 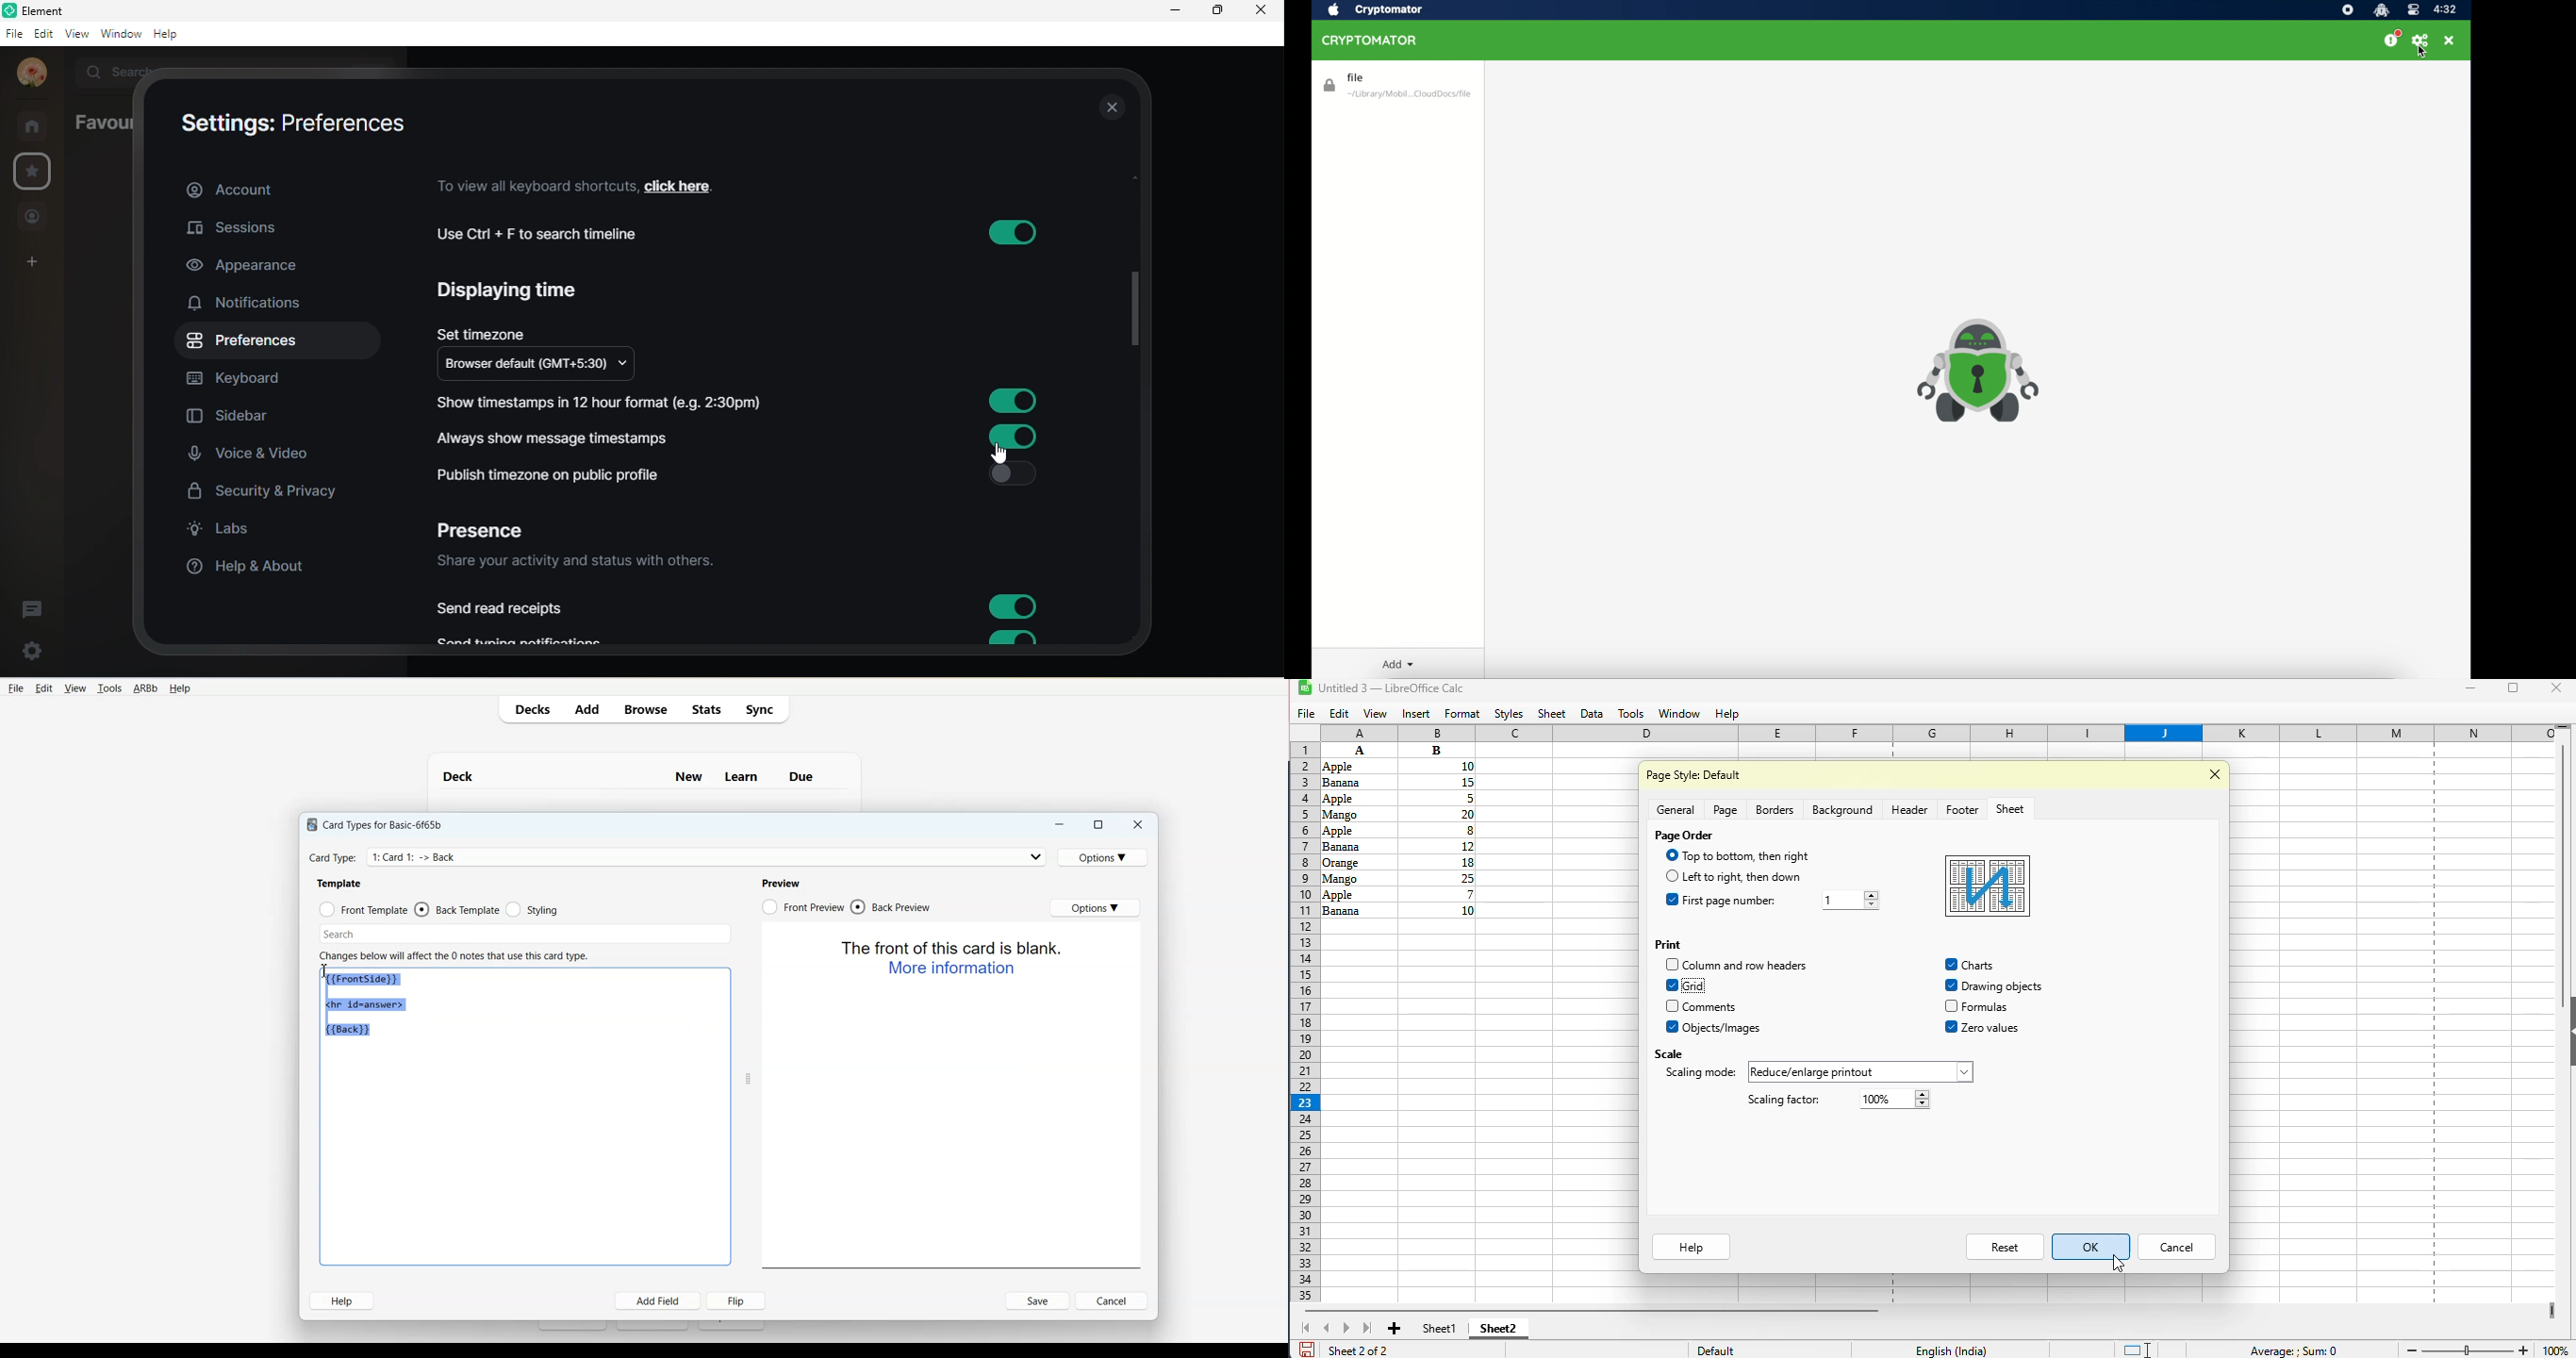 What do you see at coordinates (1355, 783) in the screenshot?
I see `` at bounding box center [1355, 783].